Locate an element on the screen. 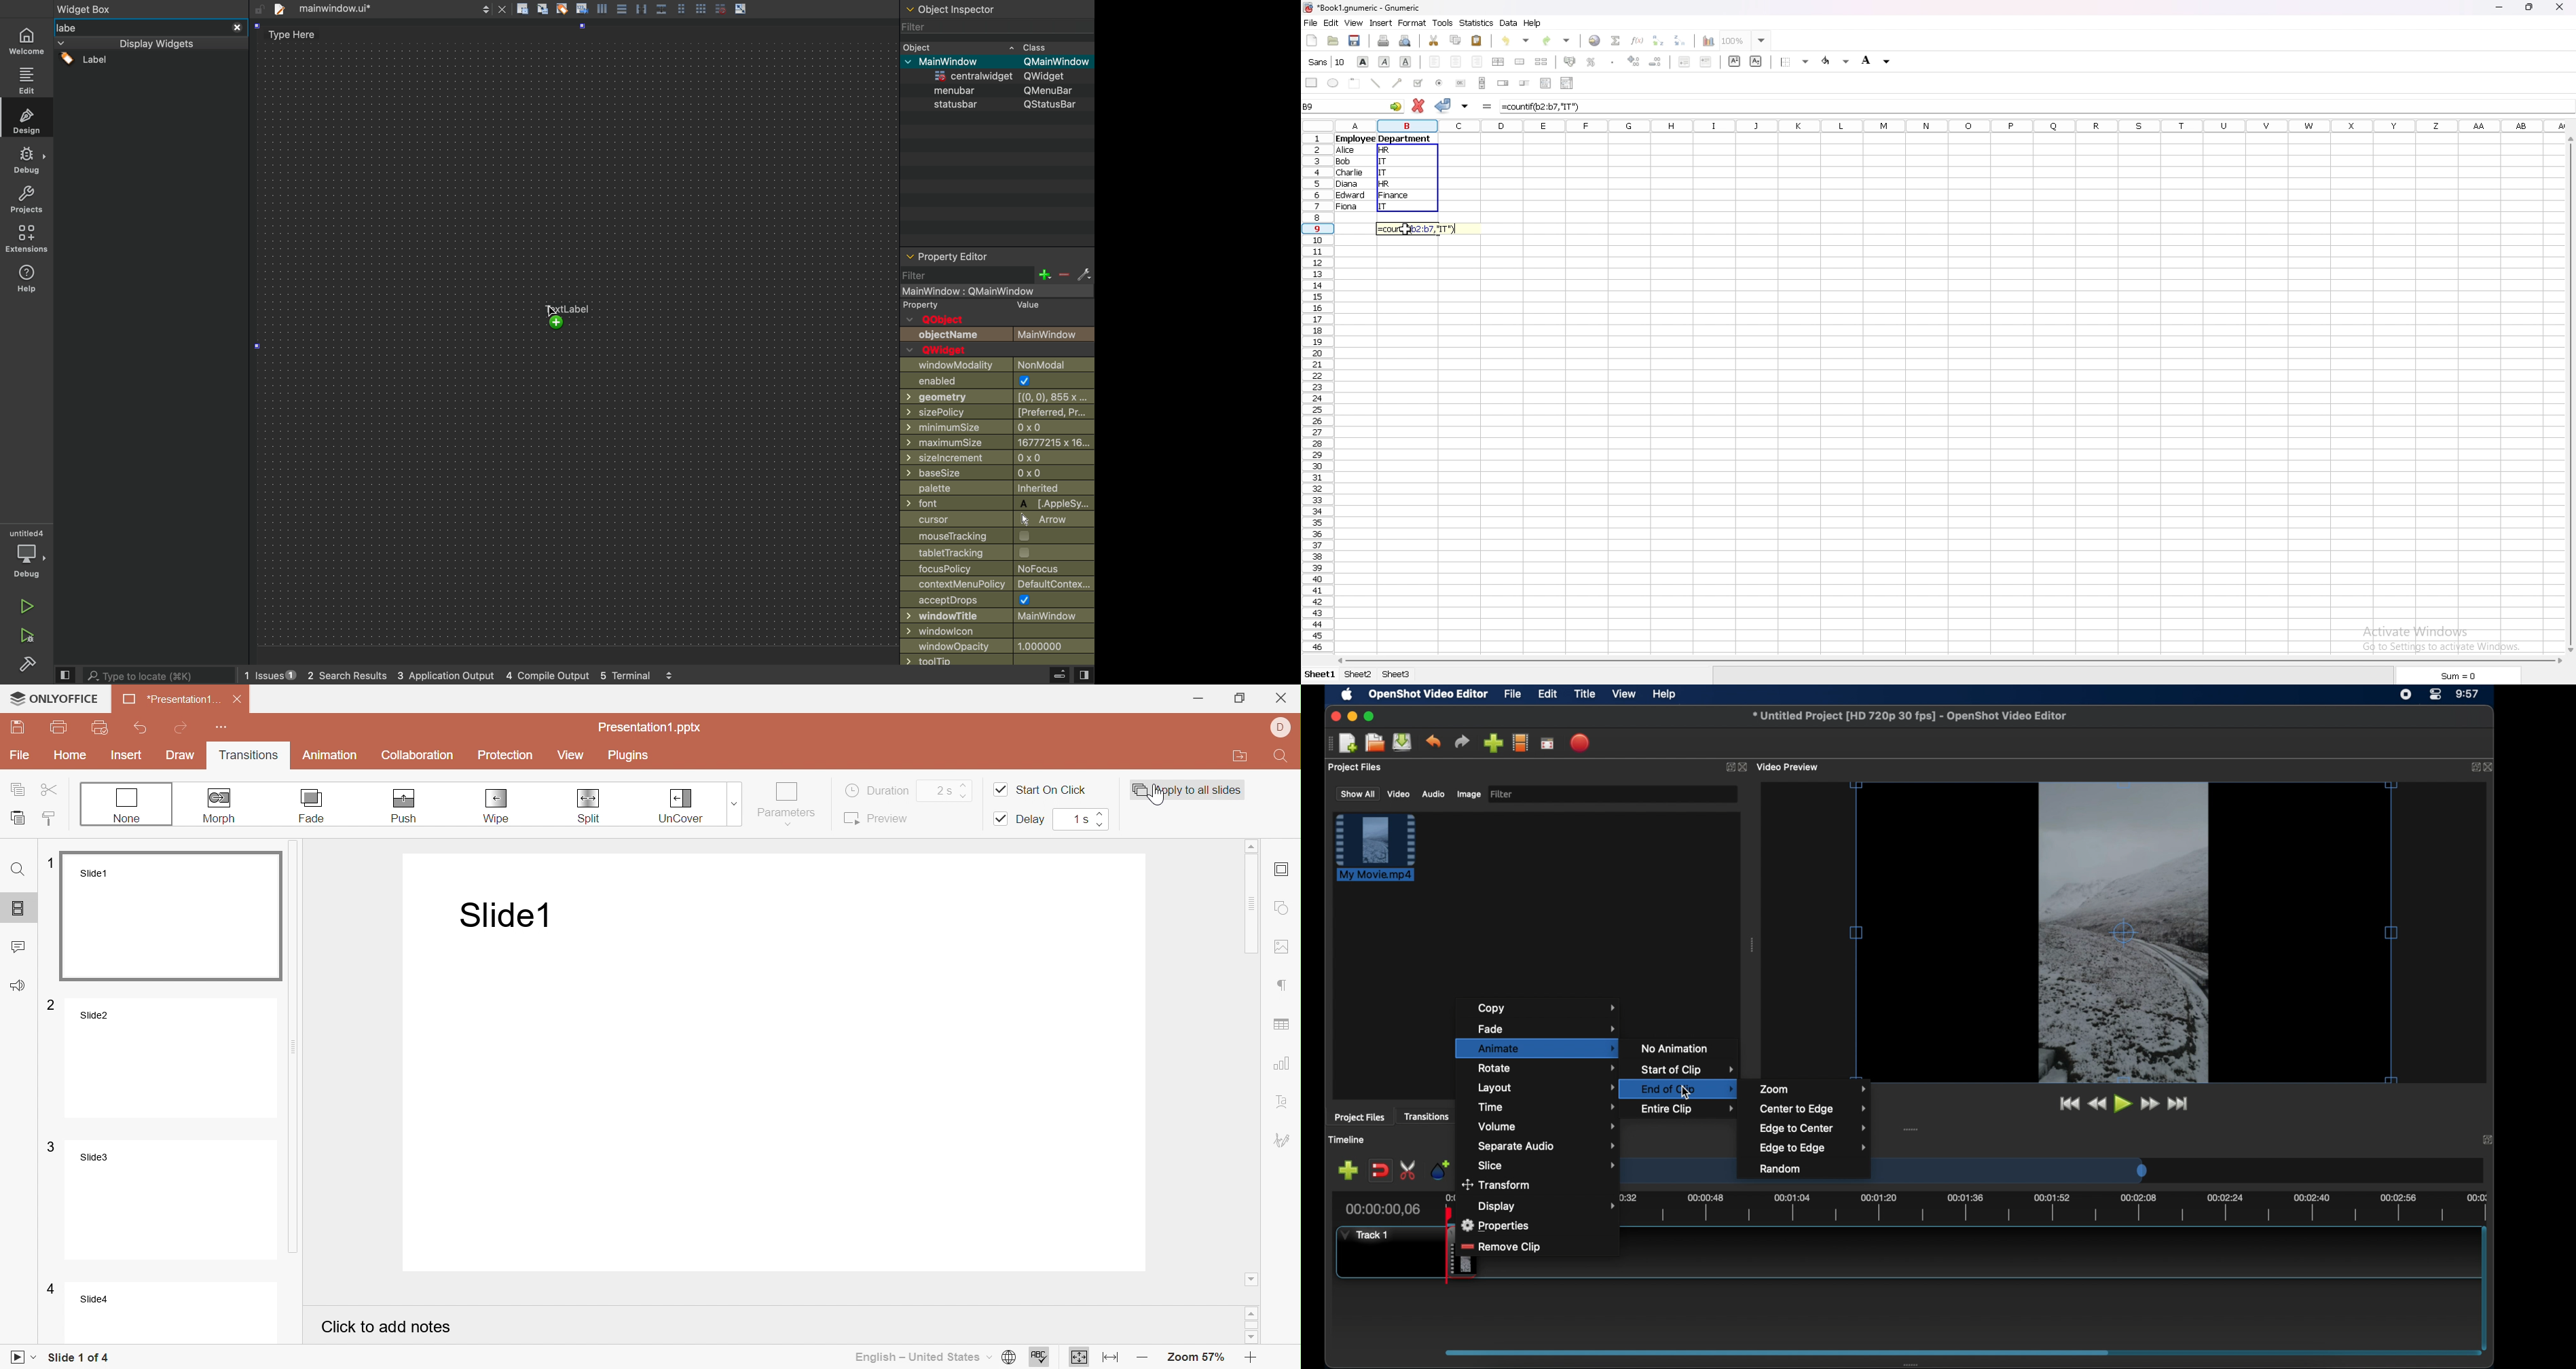 The height and width of the screenshot is (1372, 2576). copy is located at coordinates (1455, 40).